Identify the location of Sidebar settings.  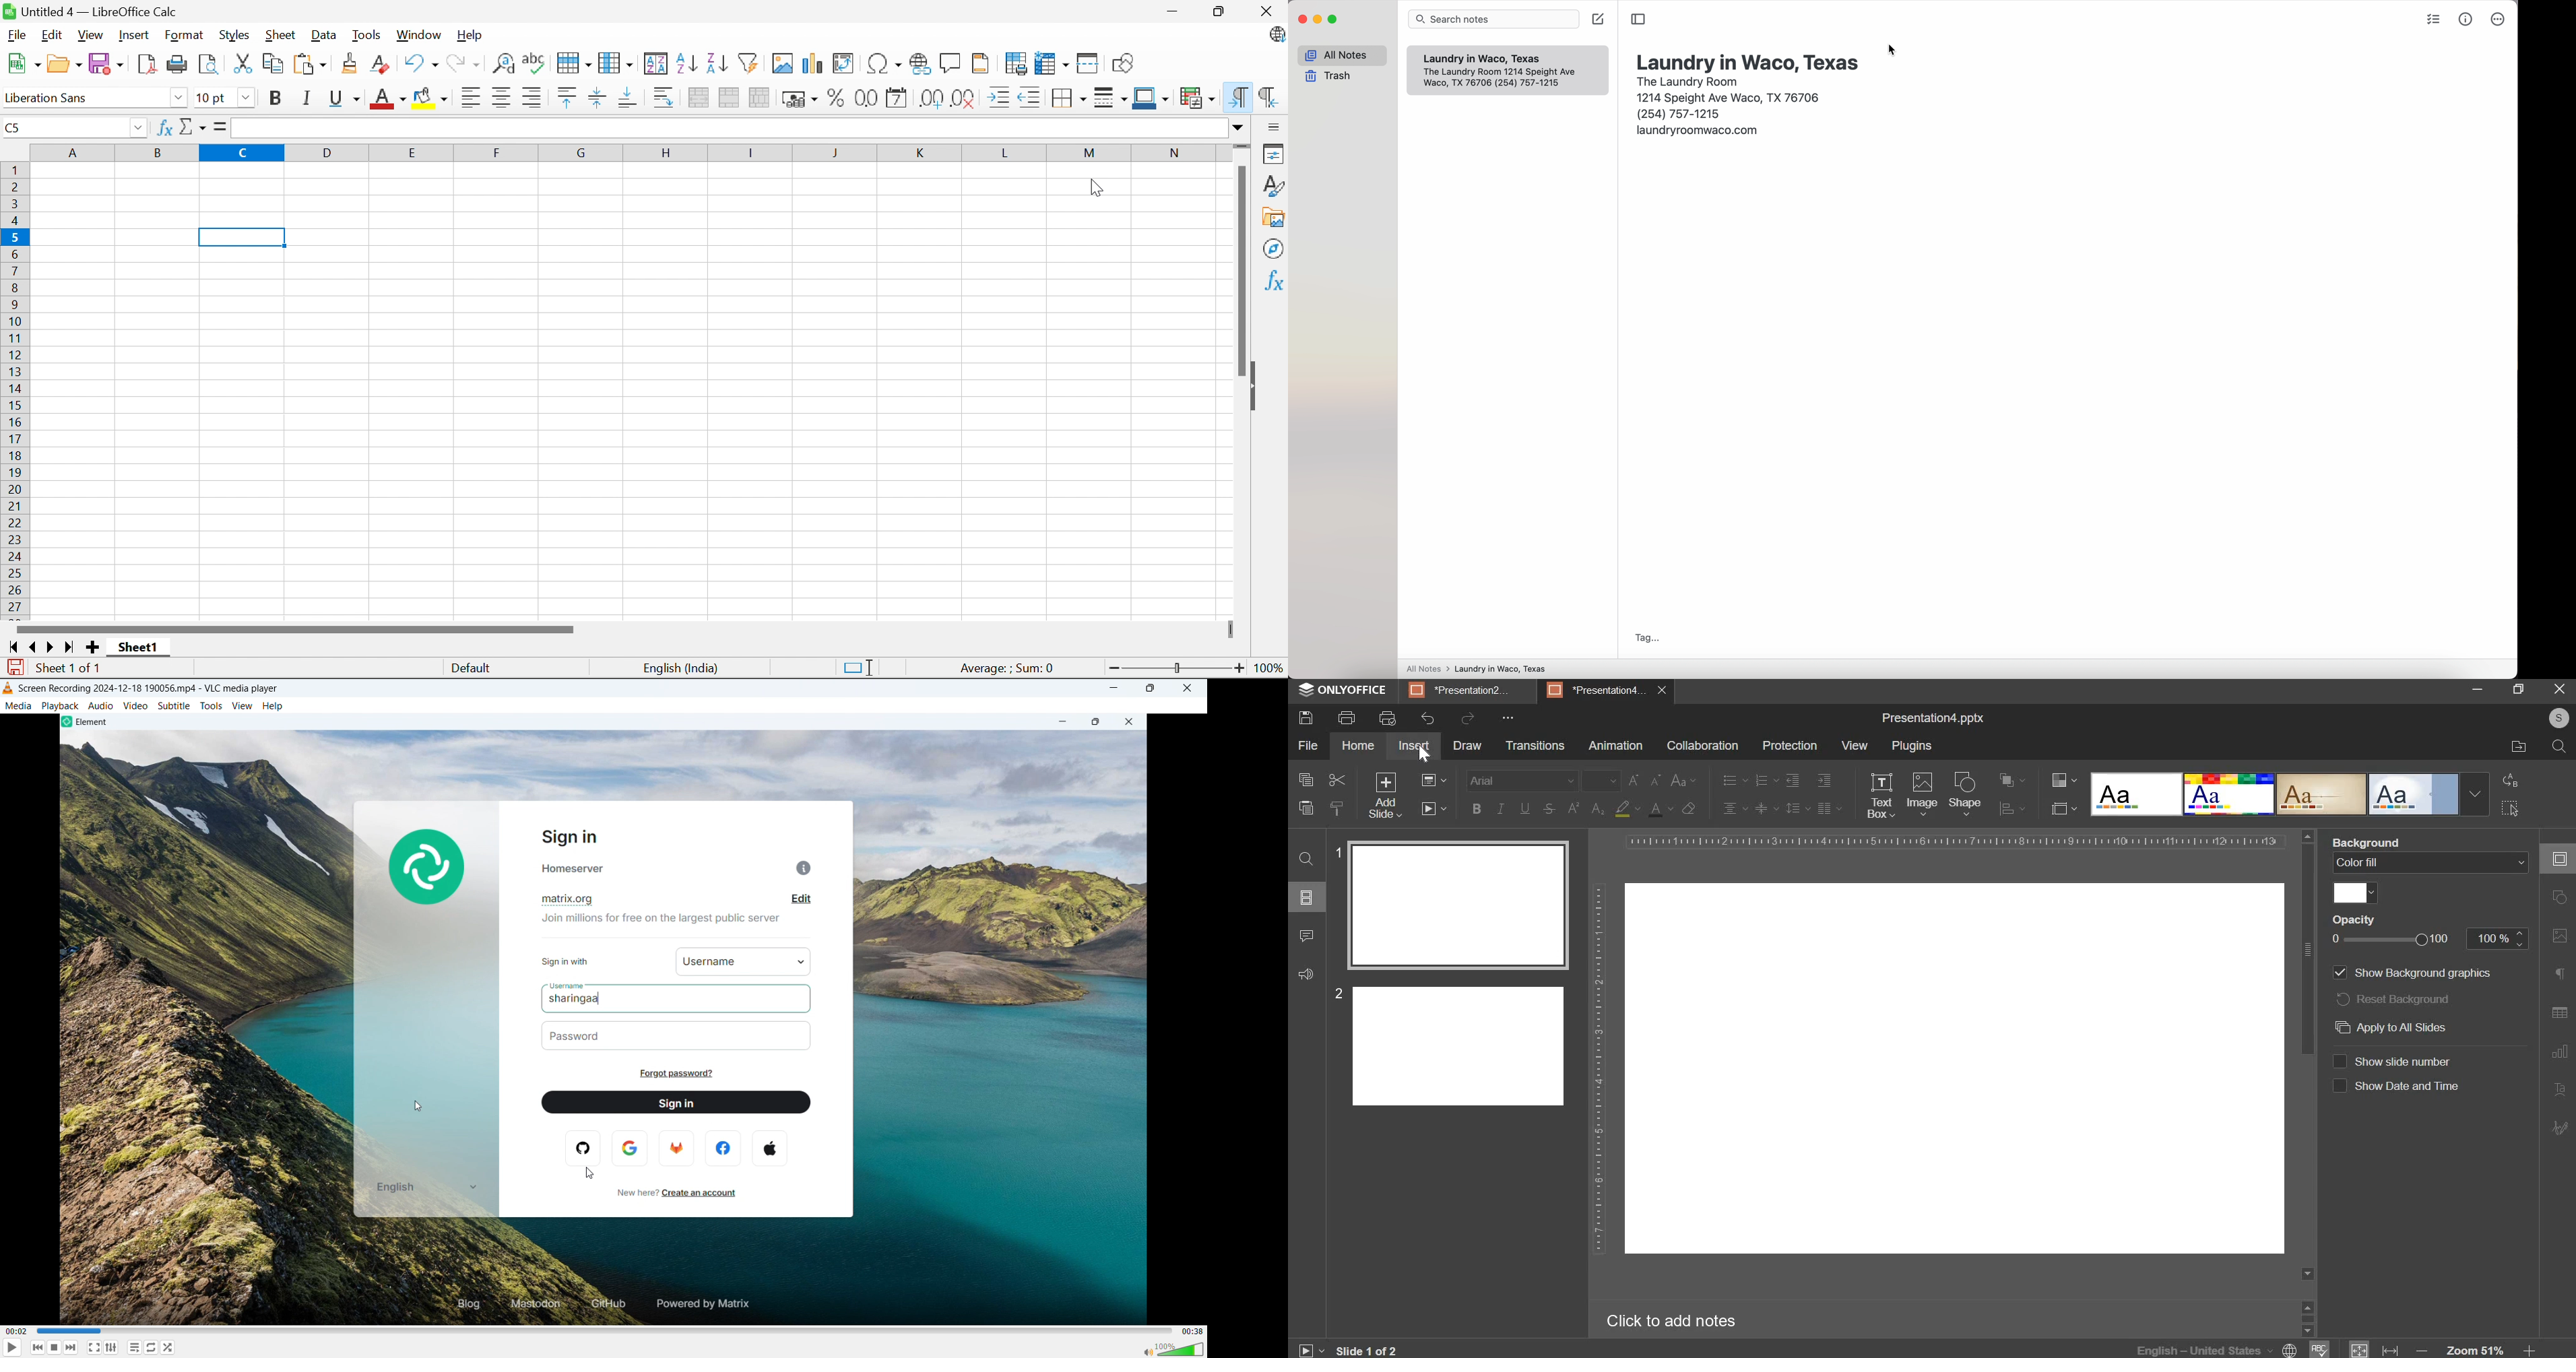
(1275, 126).